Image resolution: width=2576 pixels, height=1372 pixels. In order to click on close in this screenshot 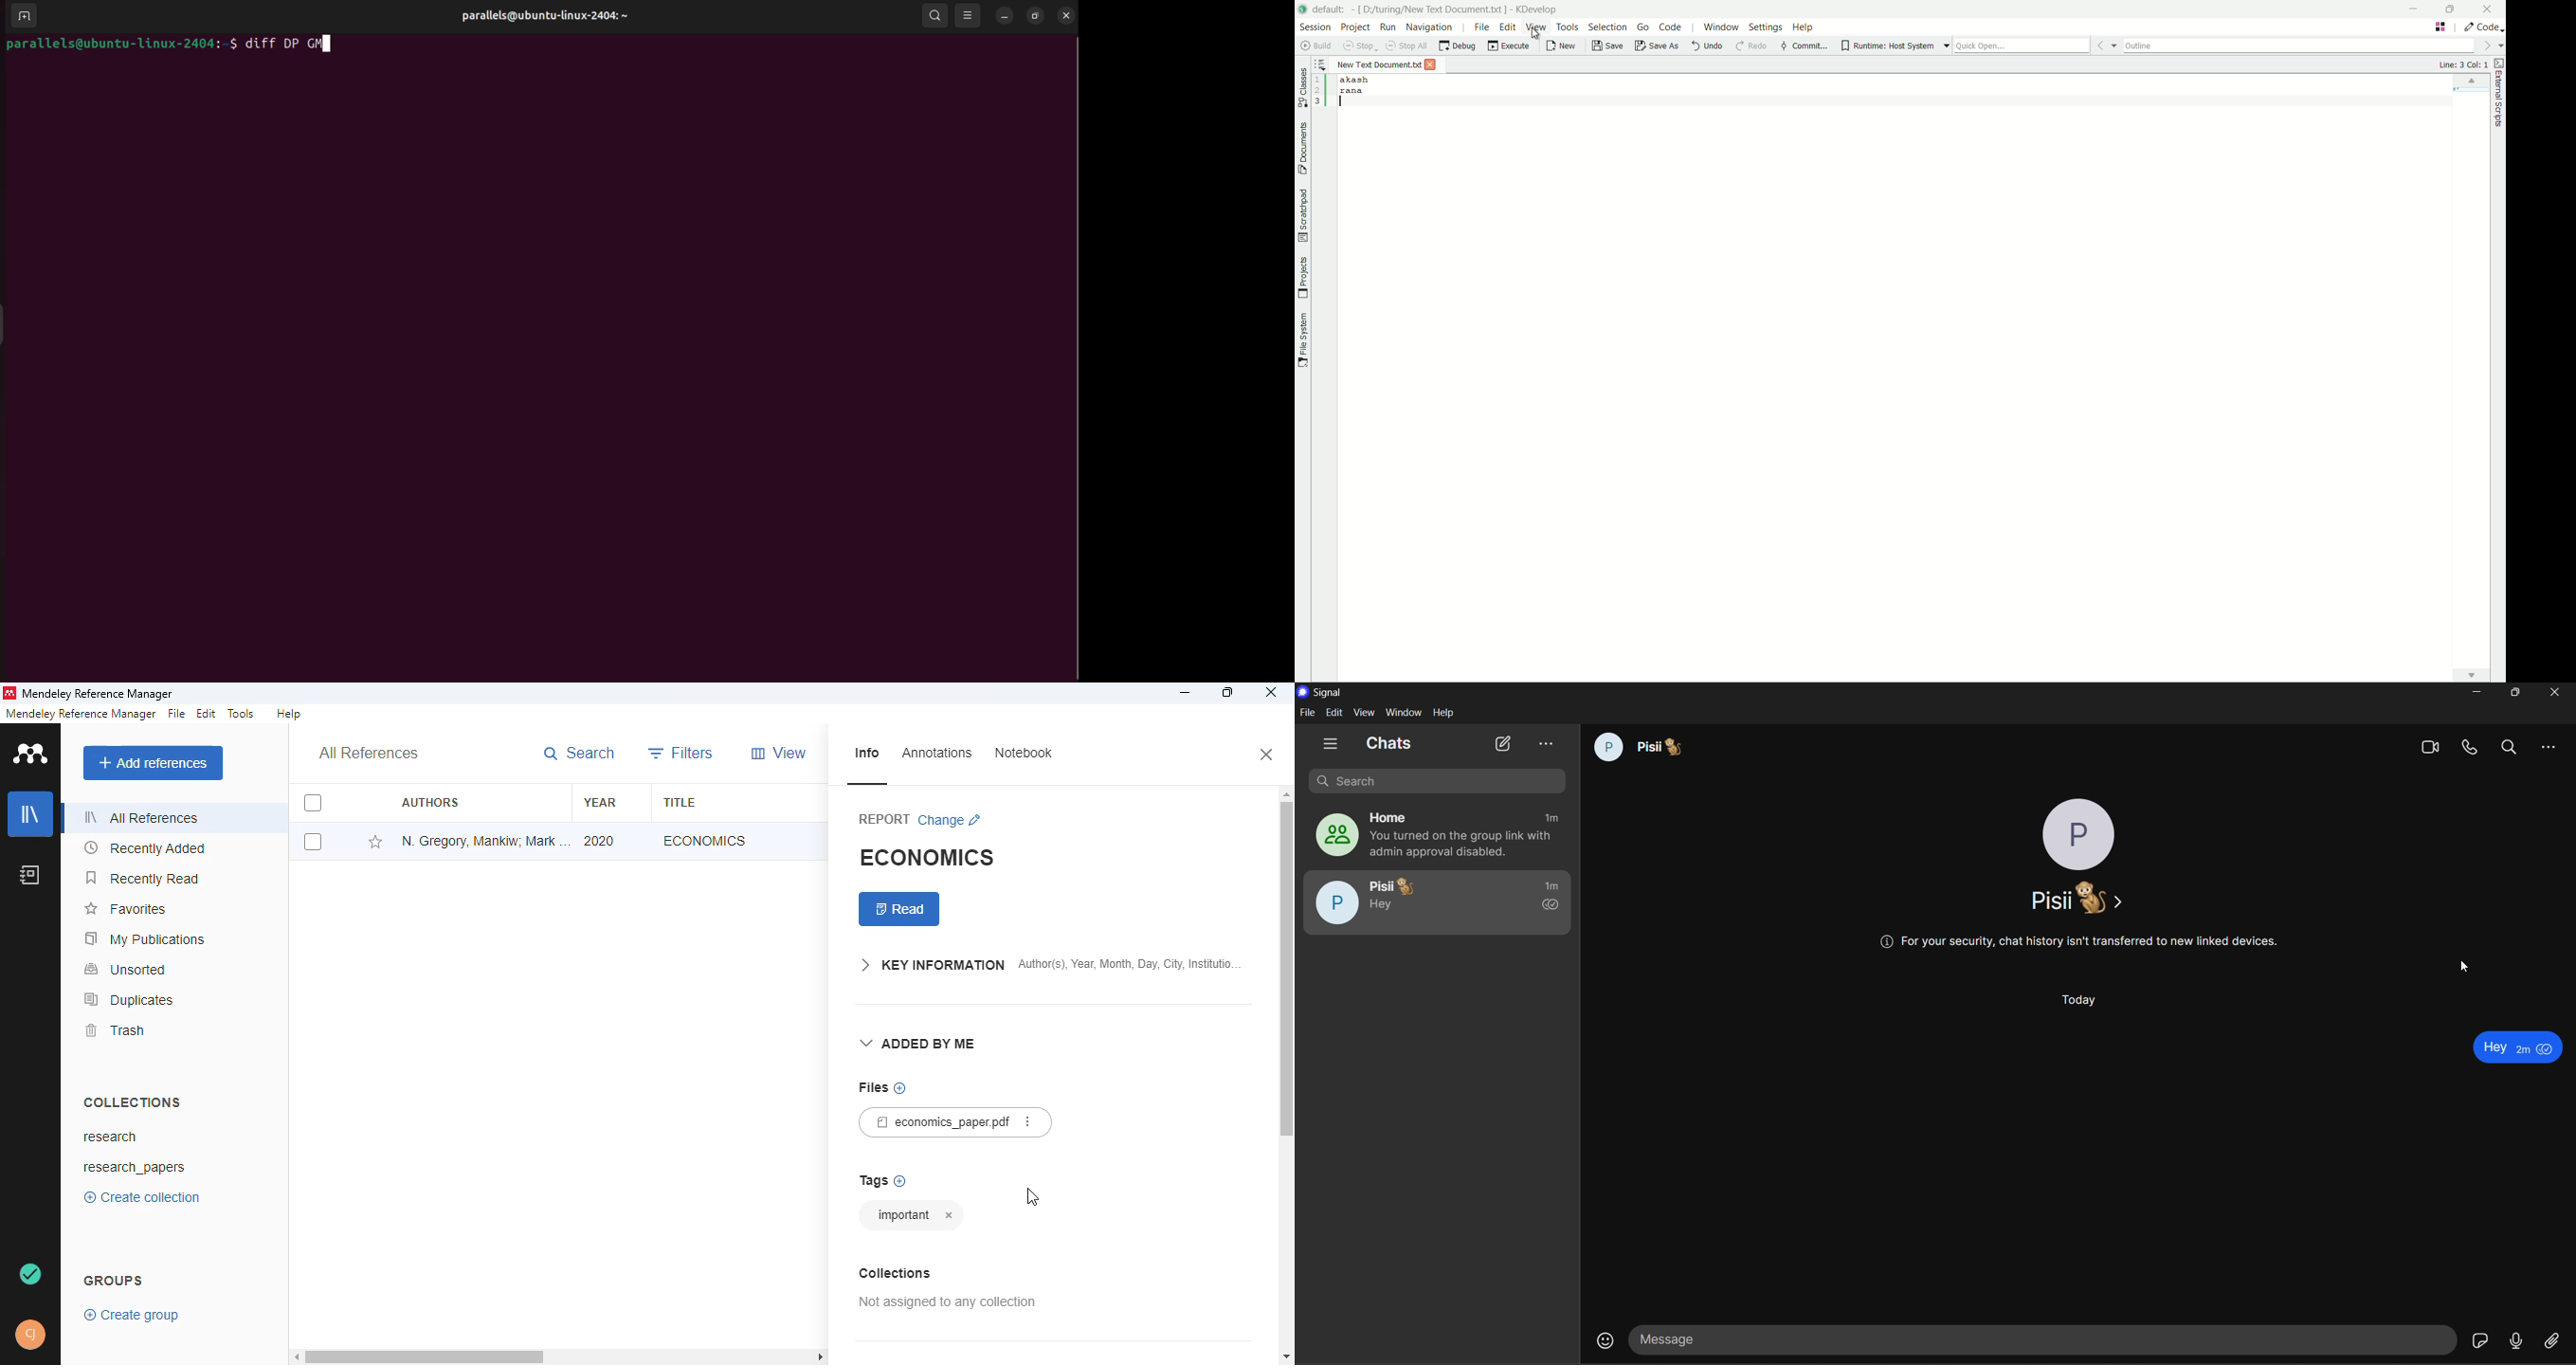, I will do `click(2491, 8)`.